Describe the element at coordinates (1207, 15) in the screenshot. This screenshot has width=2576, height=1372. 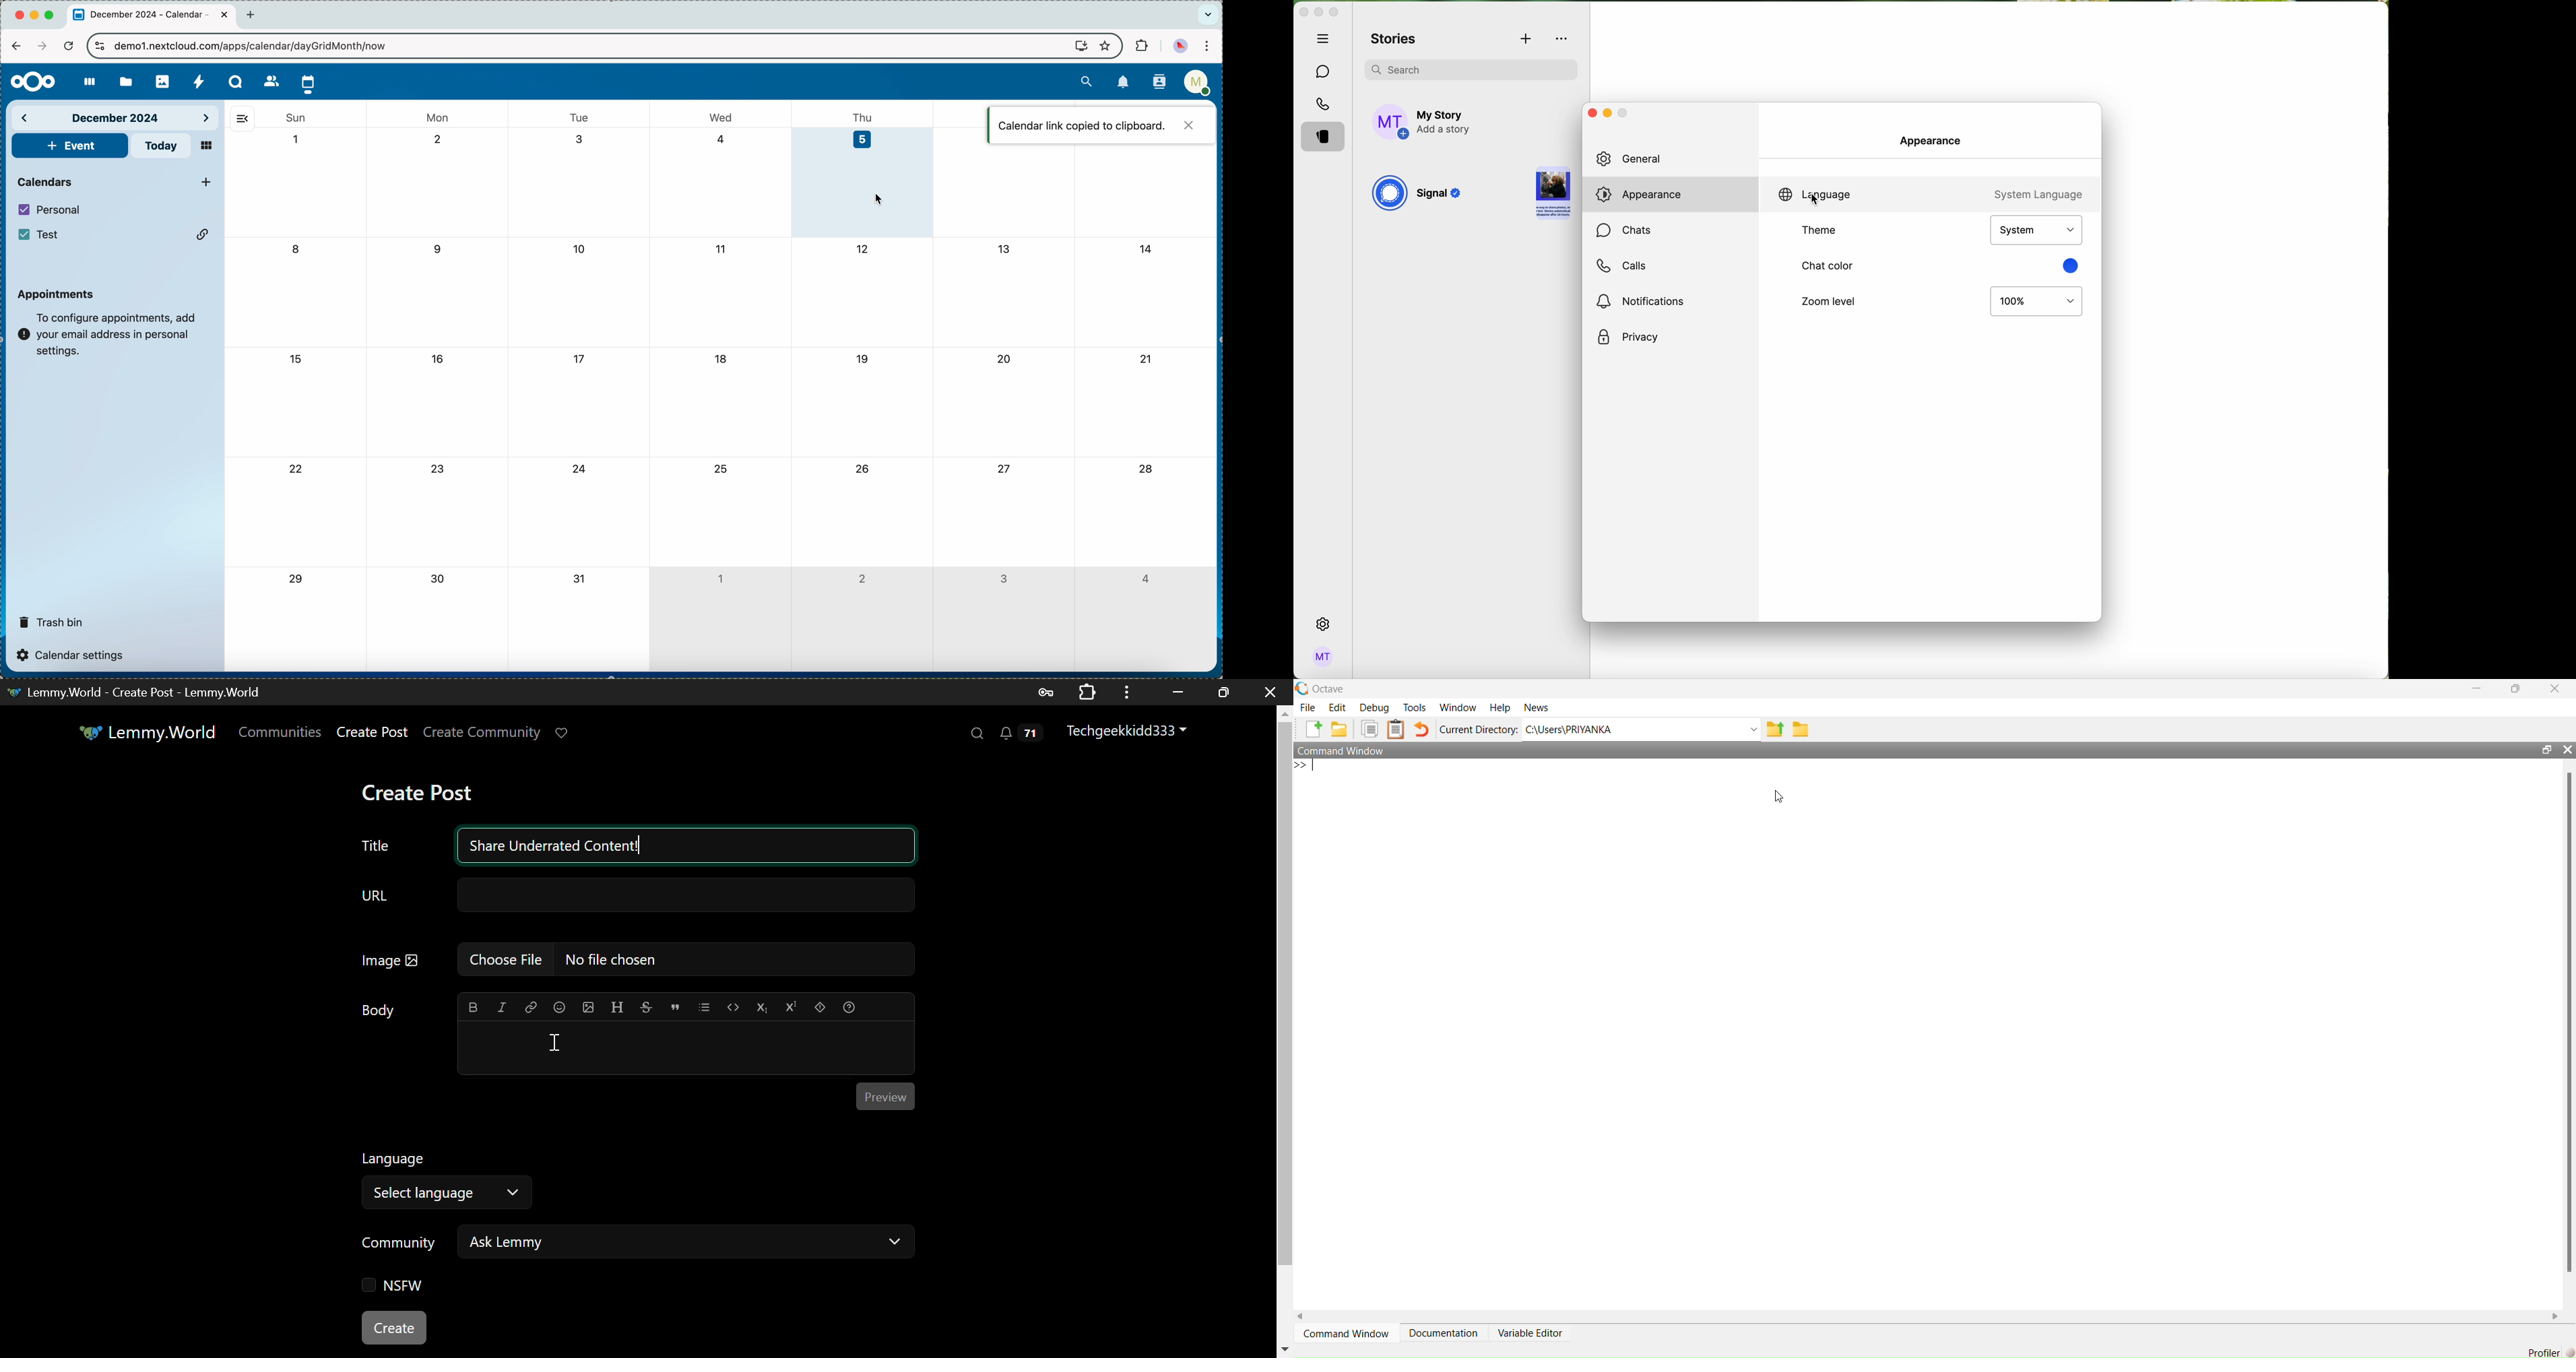
I see `search tabs` at that location.